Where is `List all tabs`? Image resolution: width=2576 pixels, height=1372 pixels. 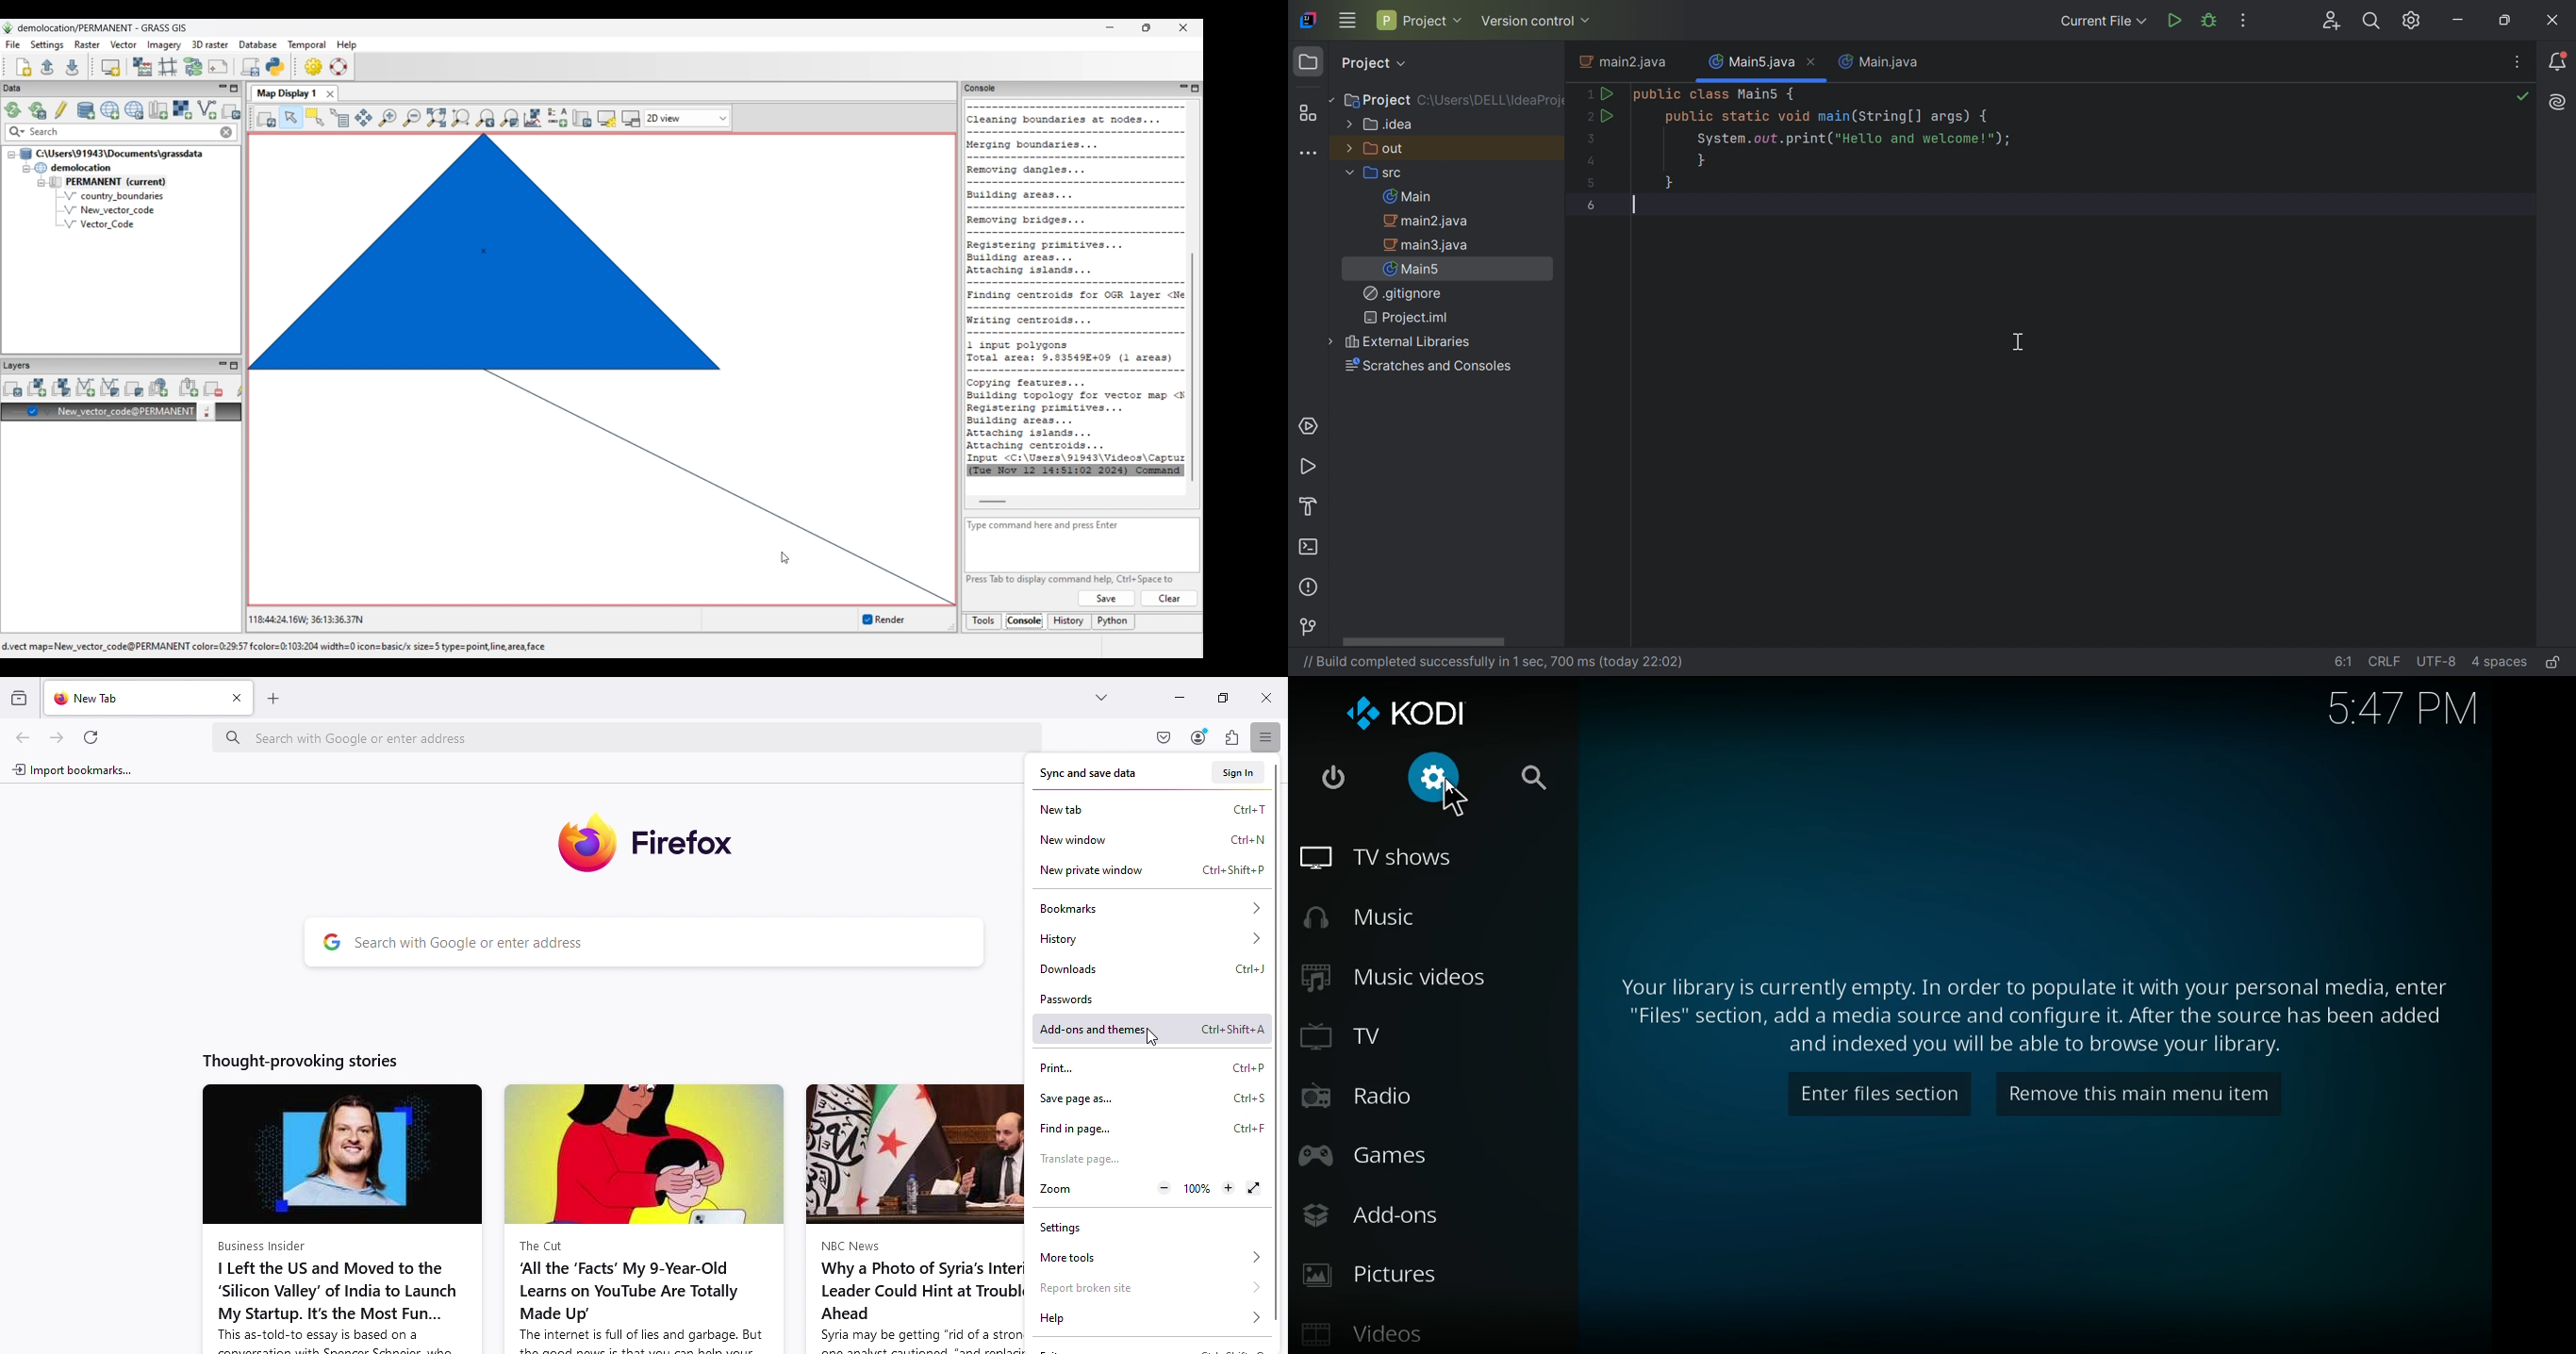
List all tabs is located at coordinates (1101, 695).